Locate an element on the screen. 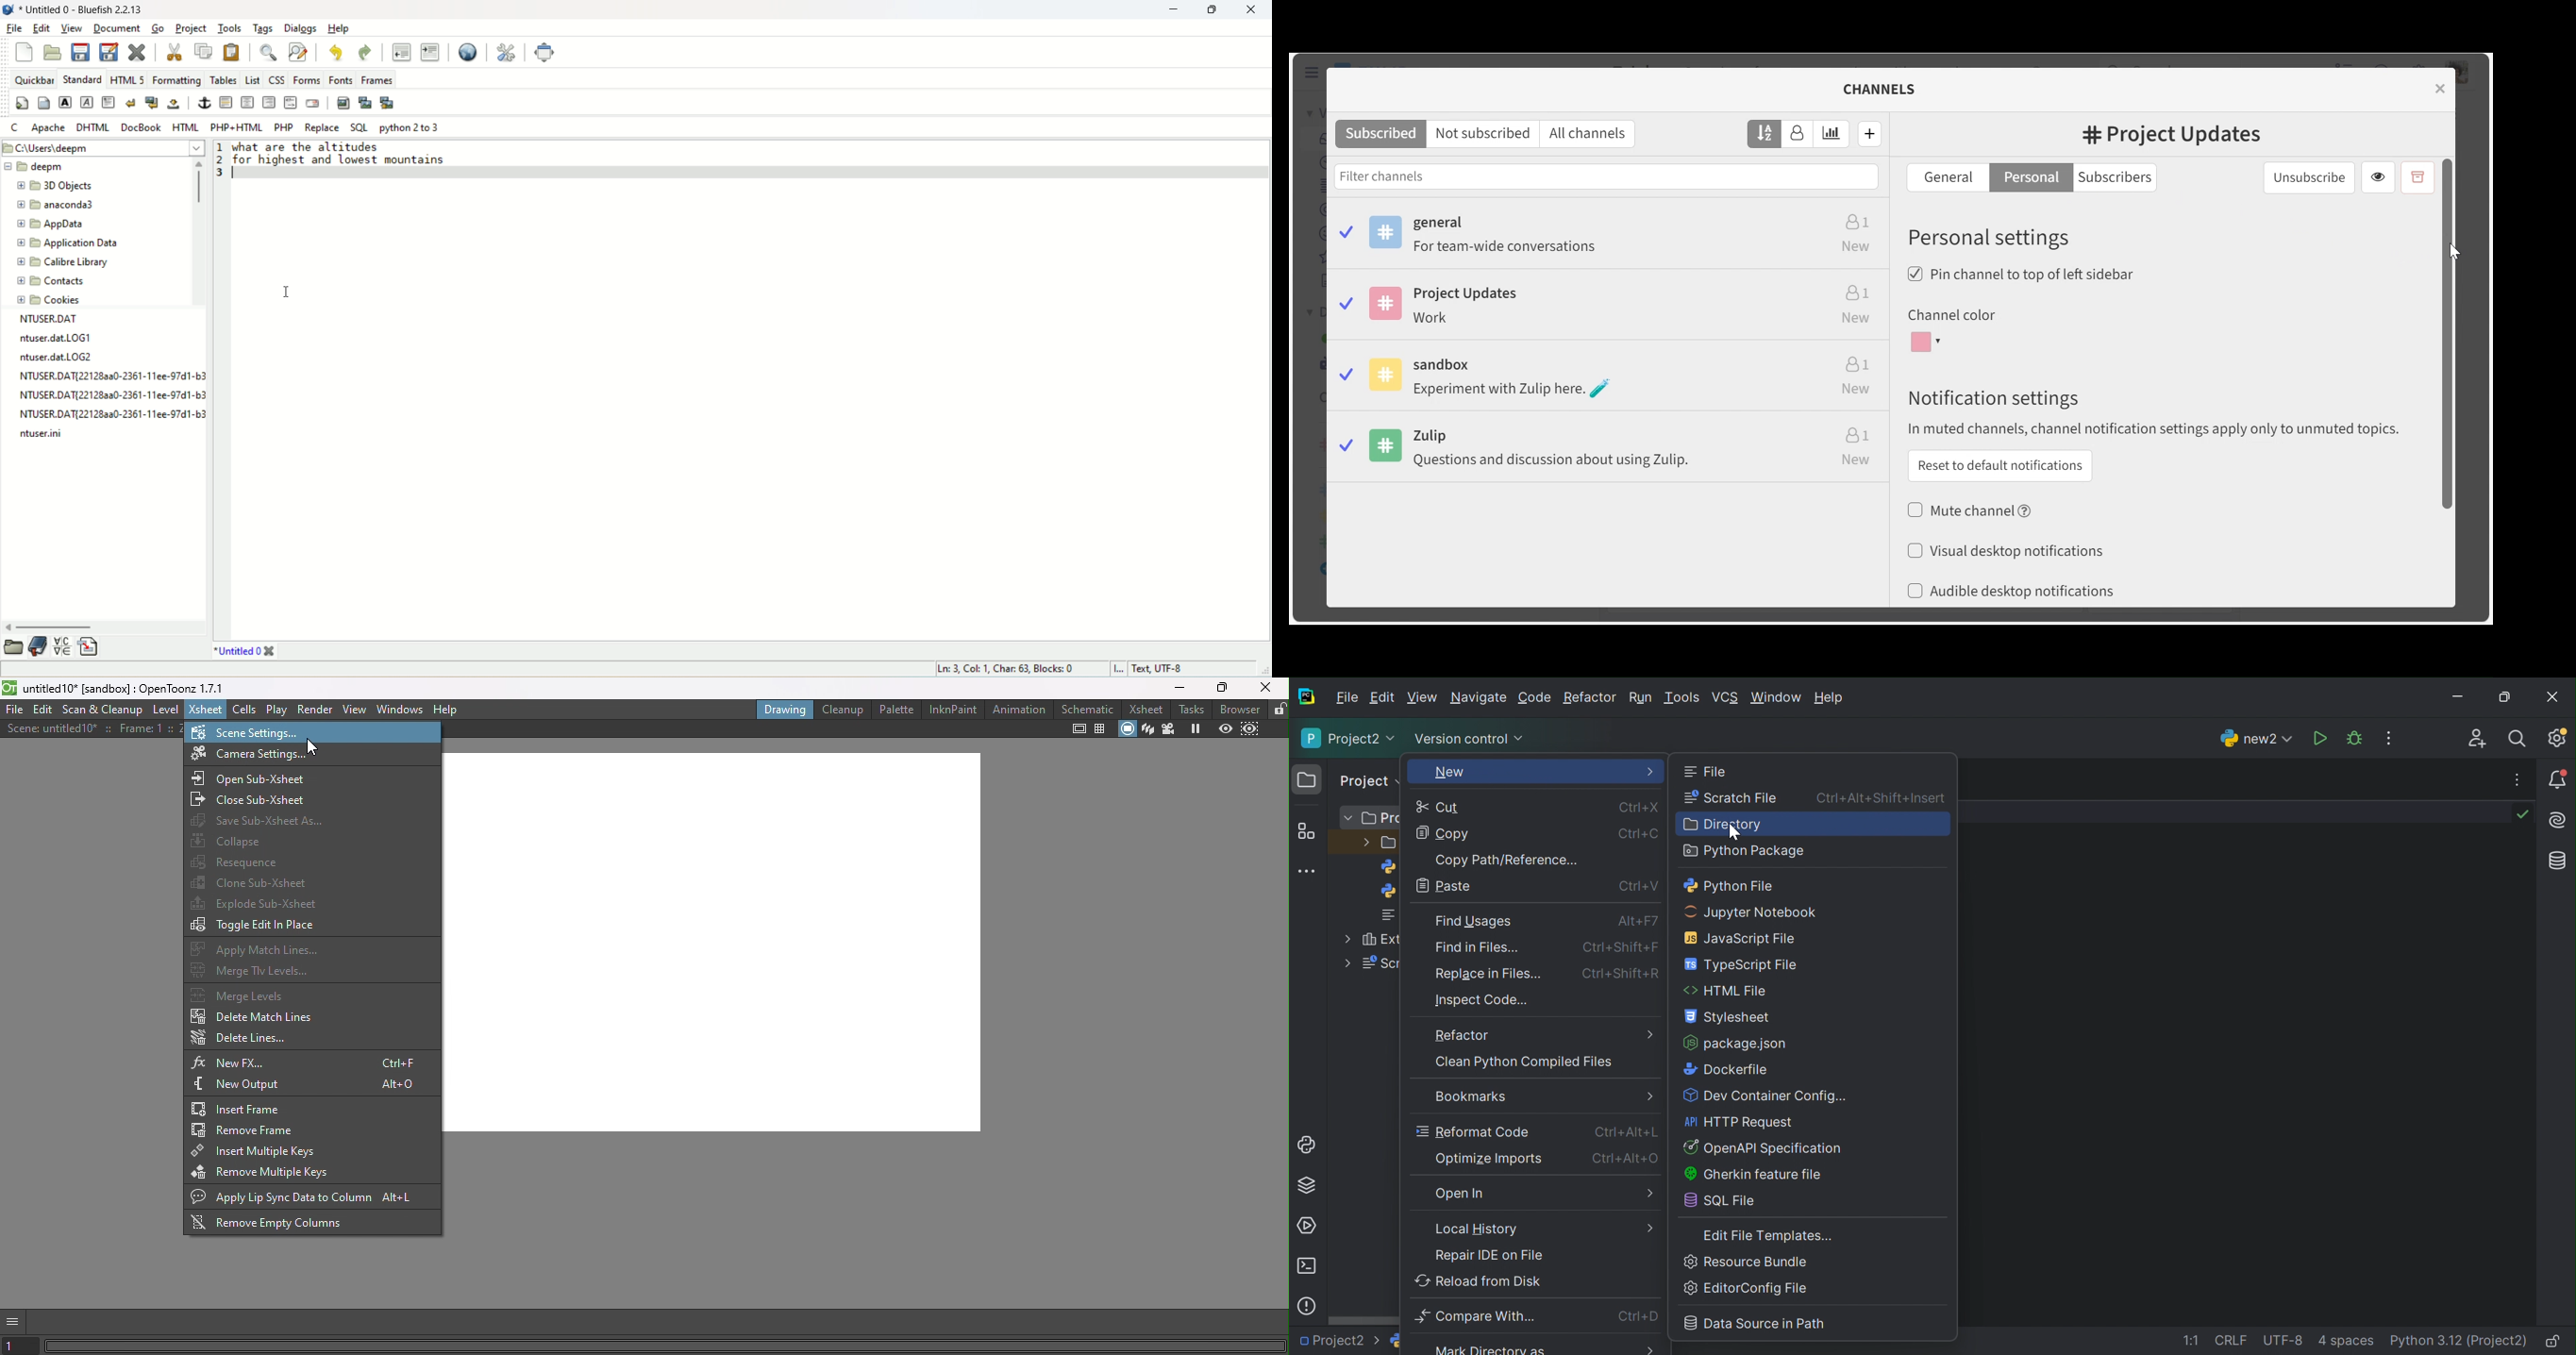  Not subscribed is located at coordinates (1485, 134).